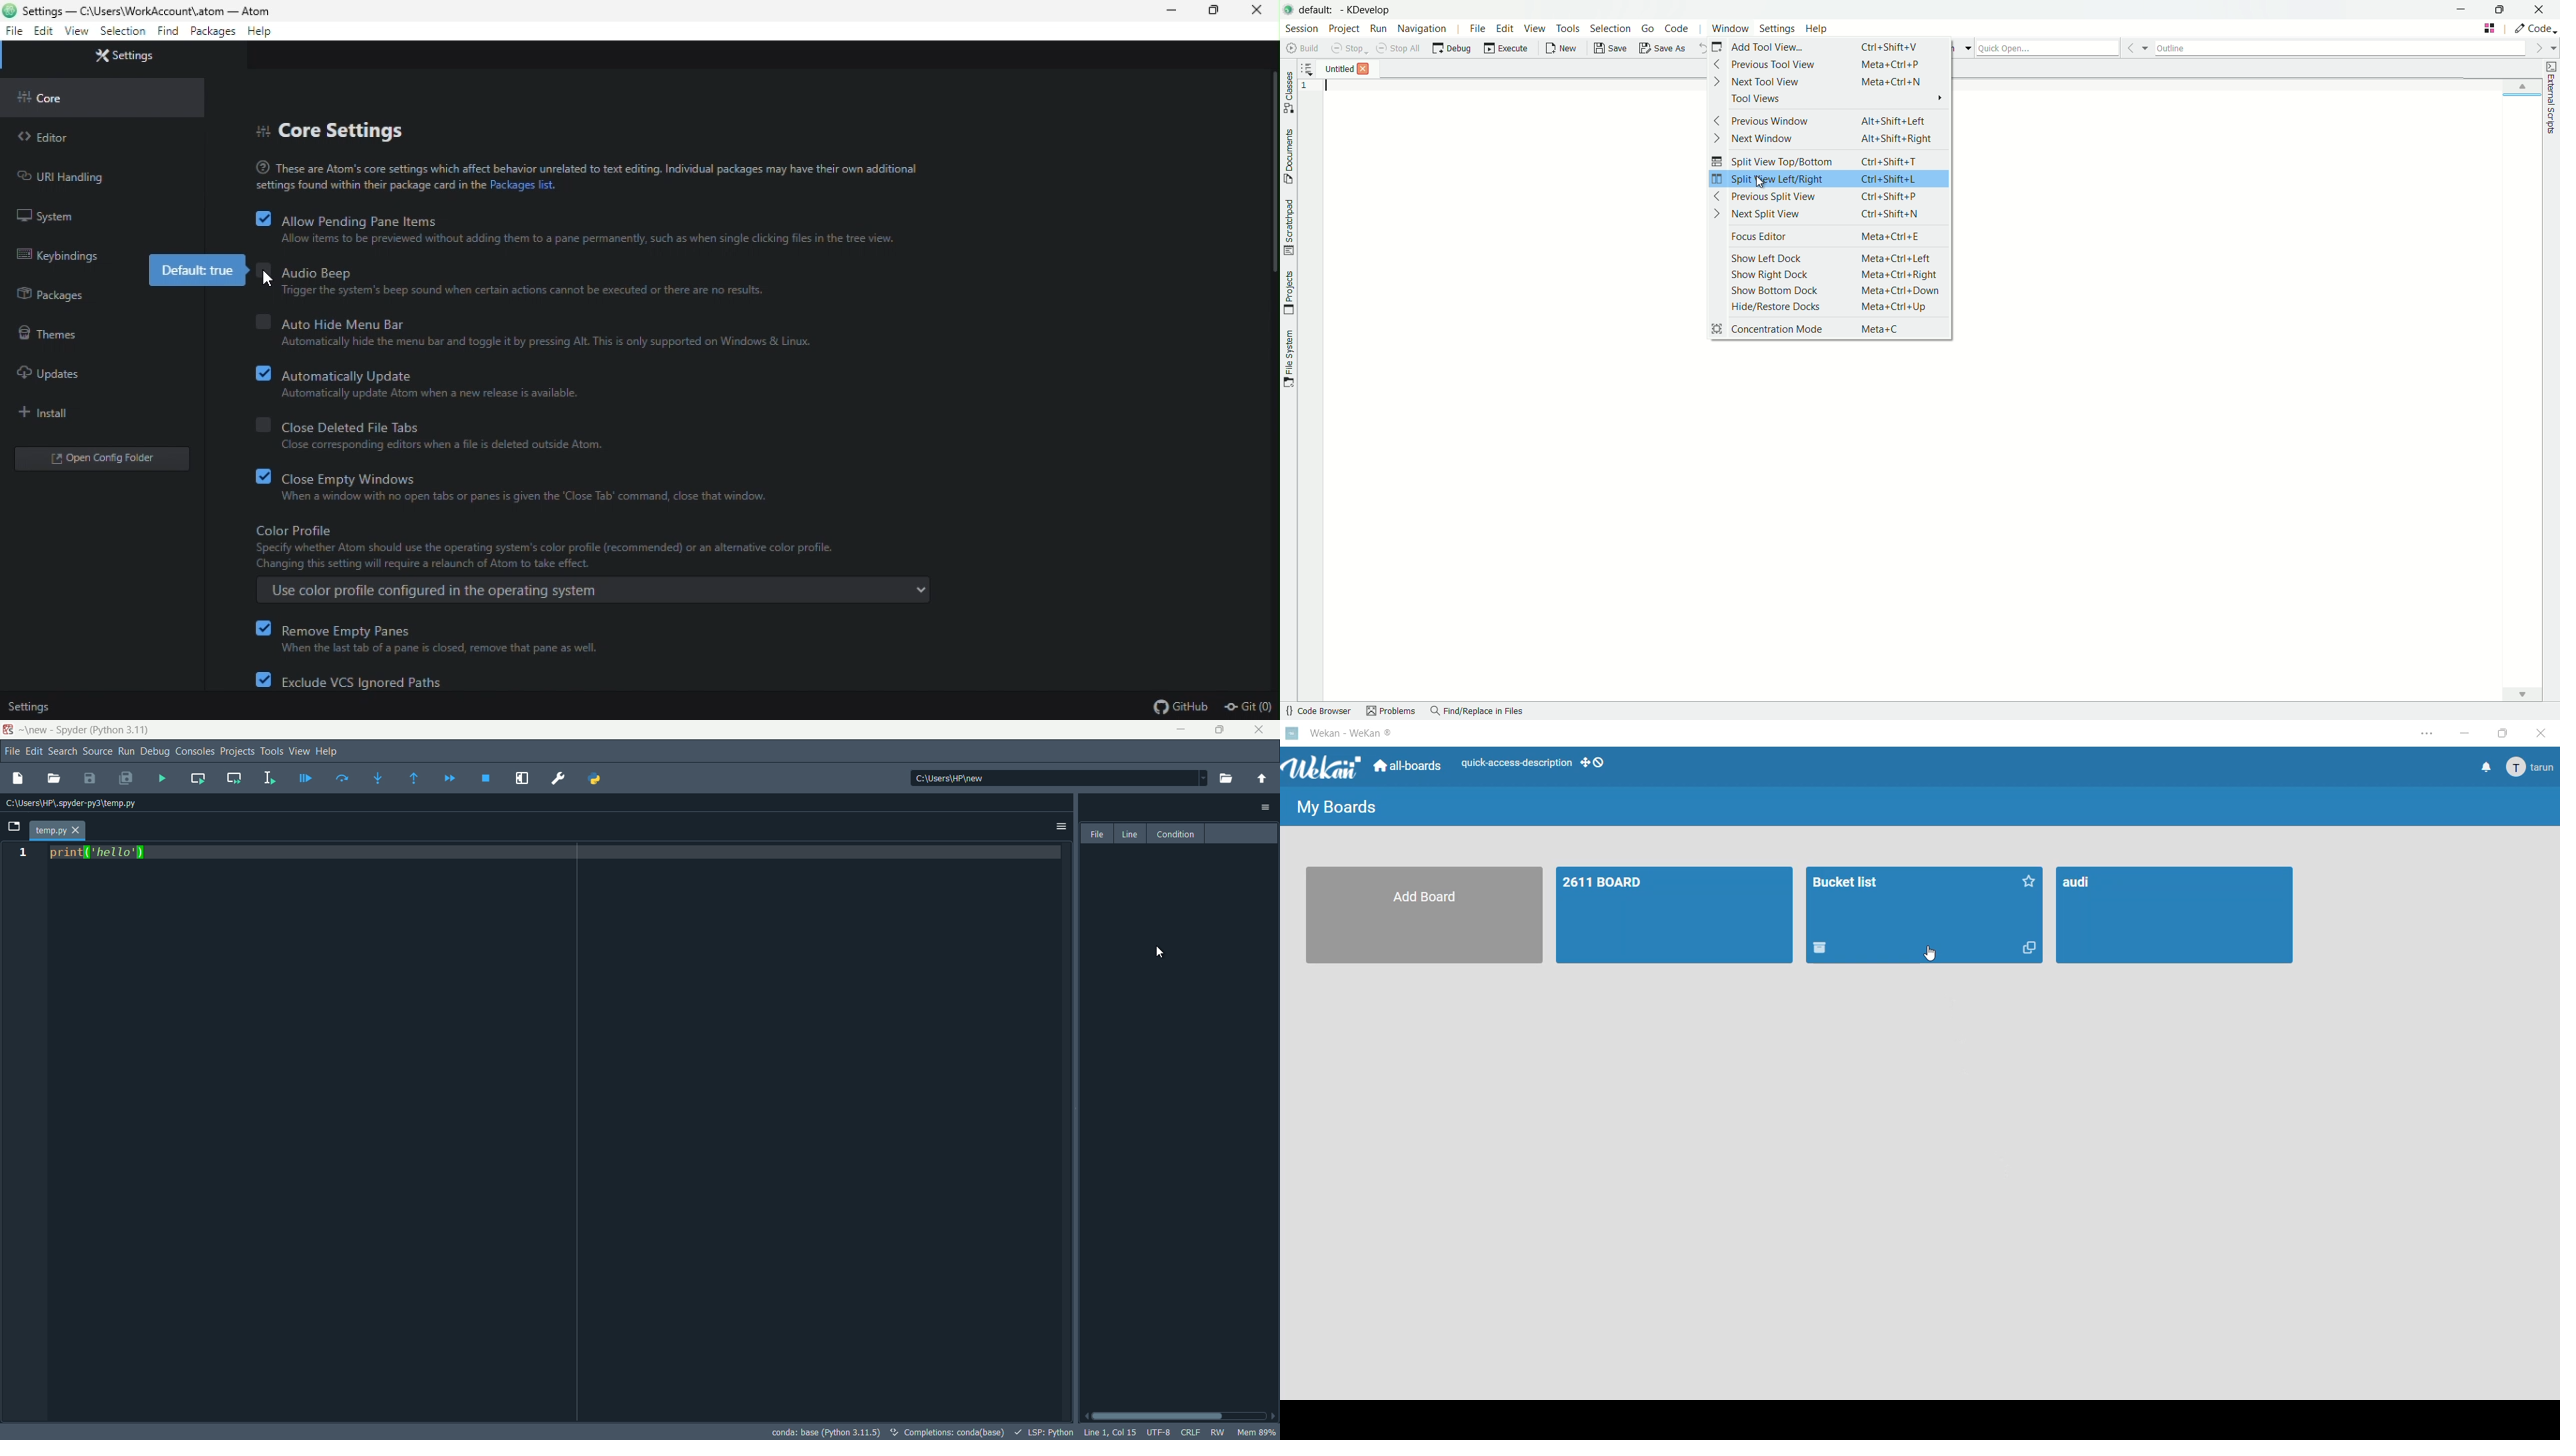 The width and height of the screenshot is (2576, 1456). What do you see at coordinates (2501, 734) in the screenshot?
I see `maximize` at bounding box center [2501, 734].